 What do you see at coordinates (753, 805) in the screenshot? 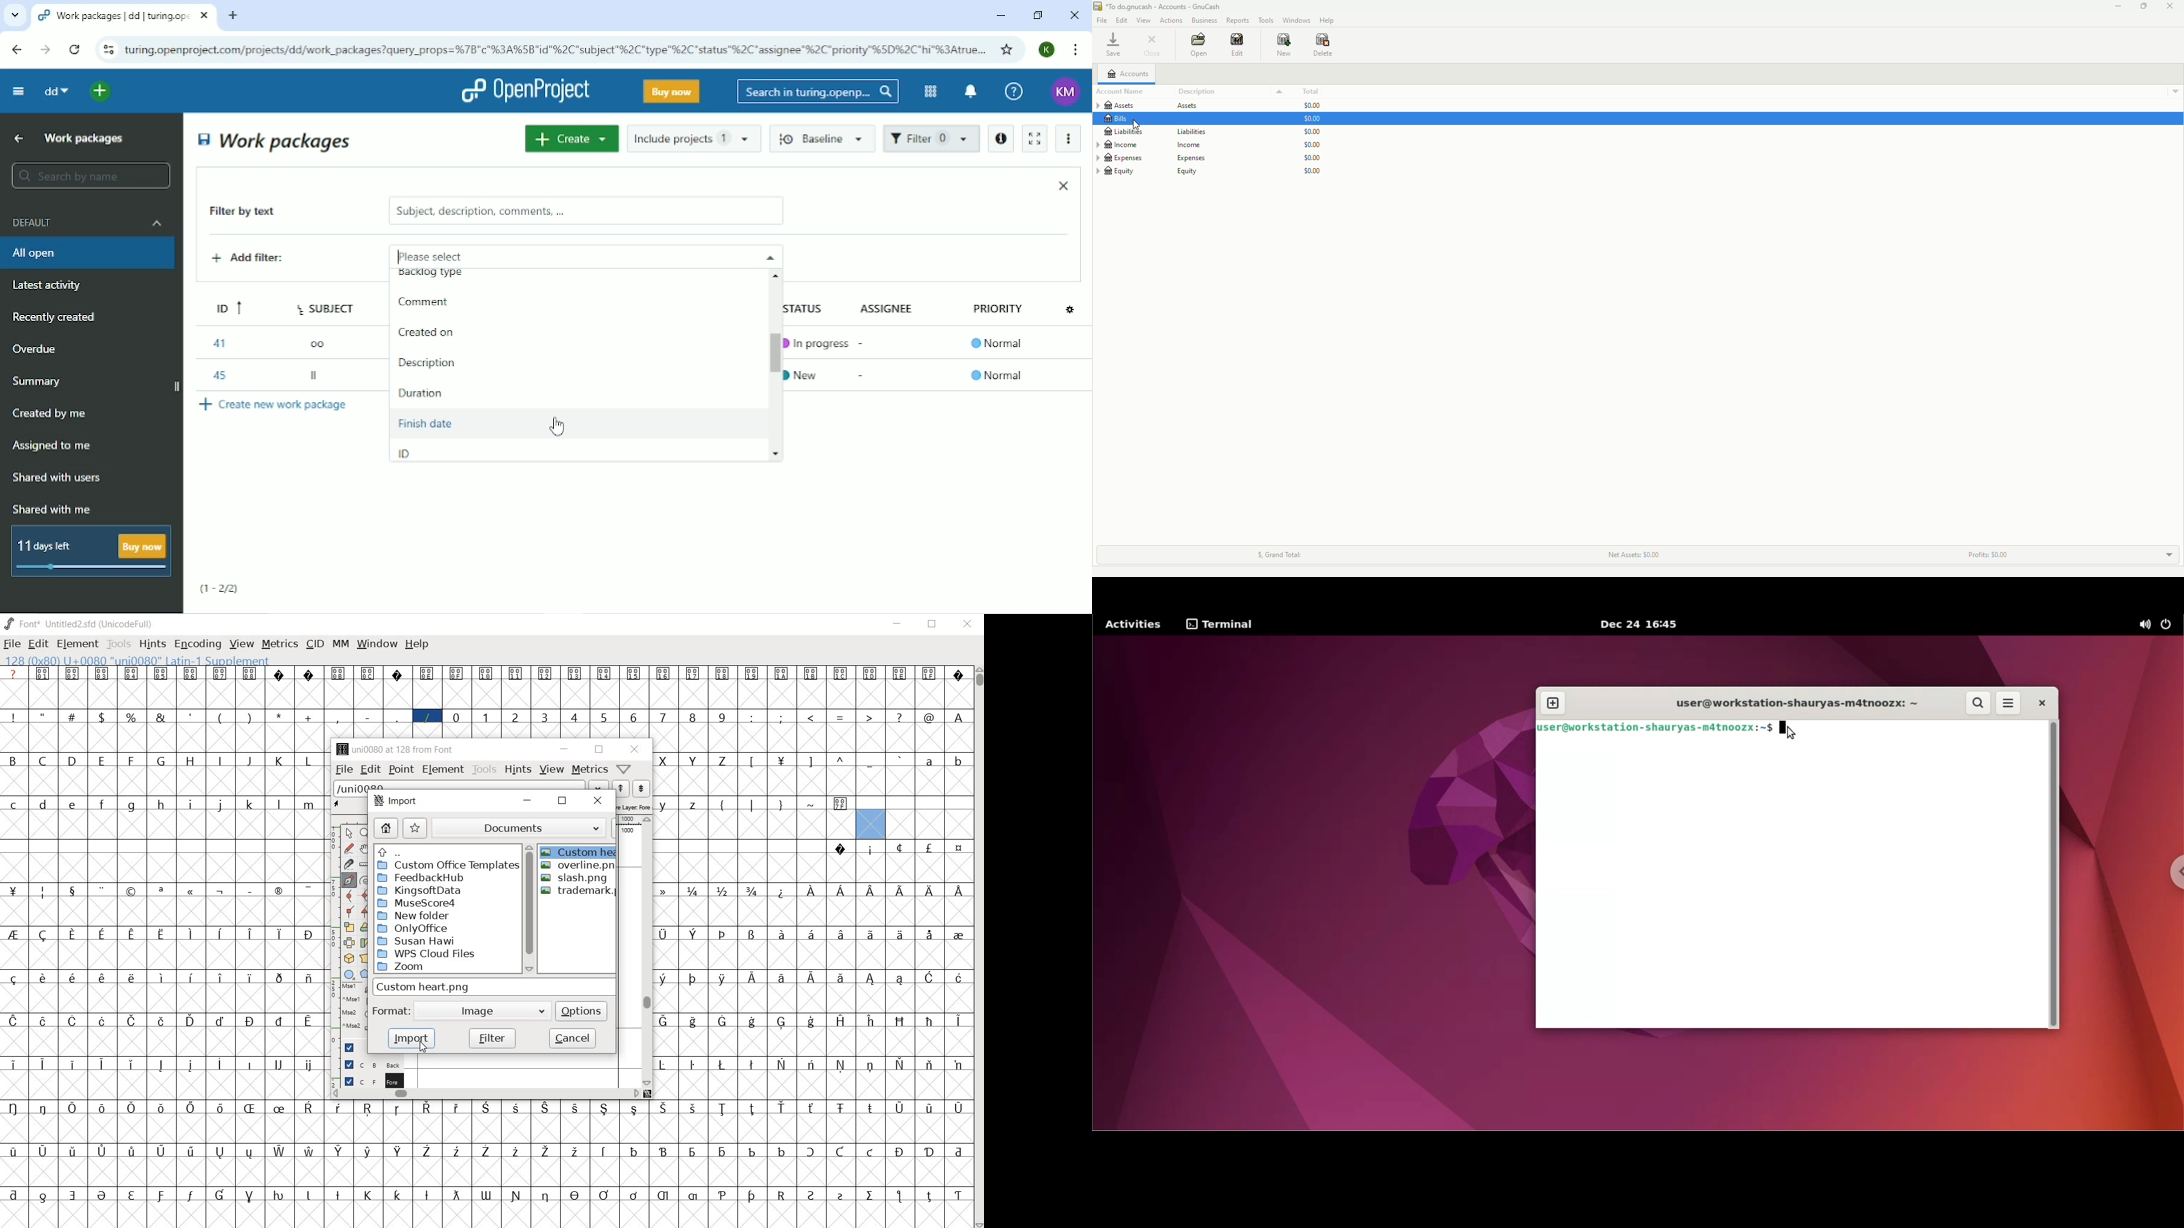
I see `glyph` at bounding box center [753, 805].